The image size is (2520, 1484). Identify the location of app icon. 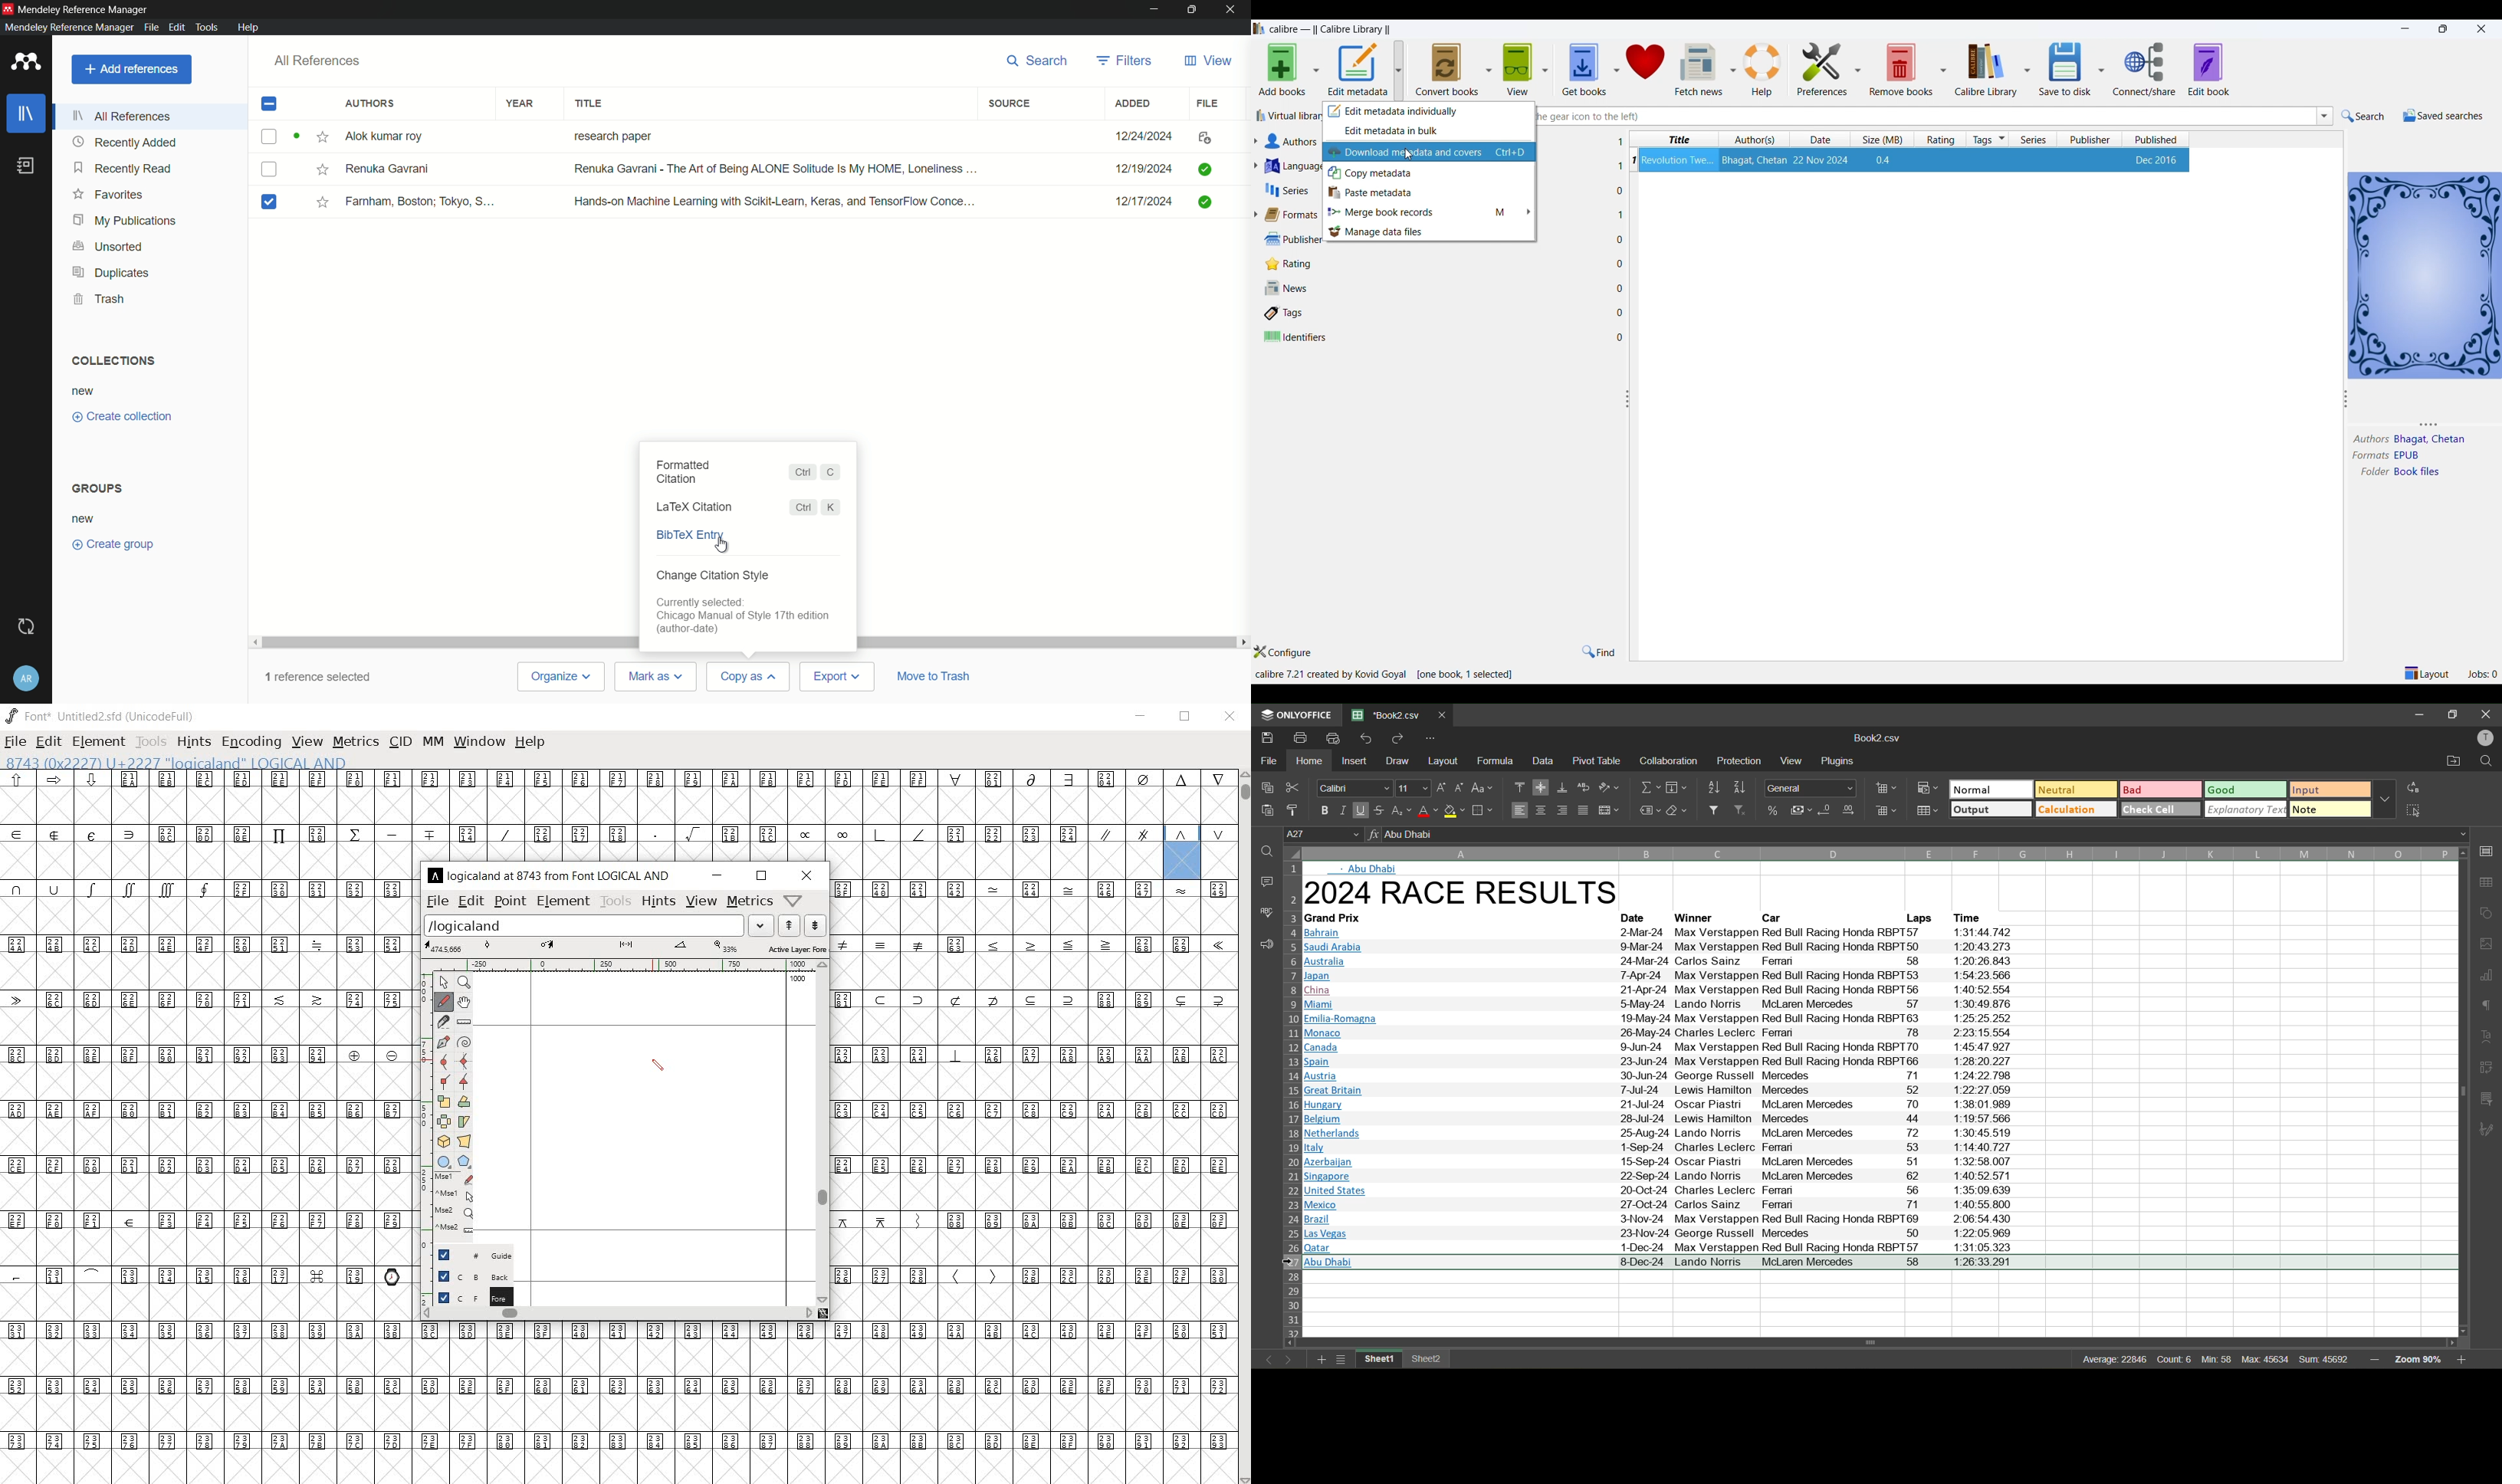
(8, 8).